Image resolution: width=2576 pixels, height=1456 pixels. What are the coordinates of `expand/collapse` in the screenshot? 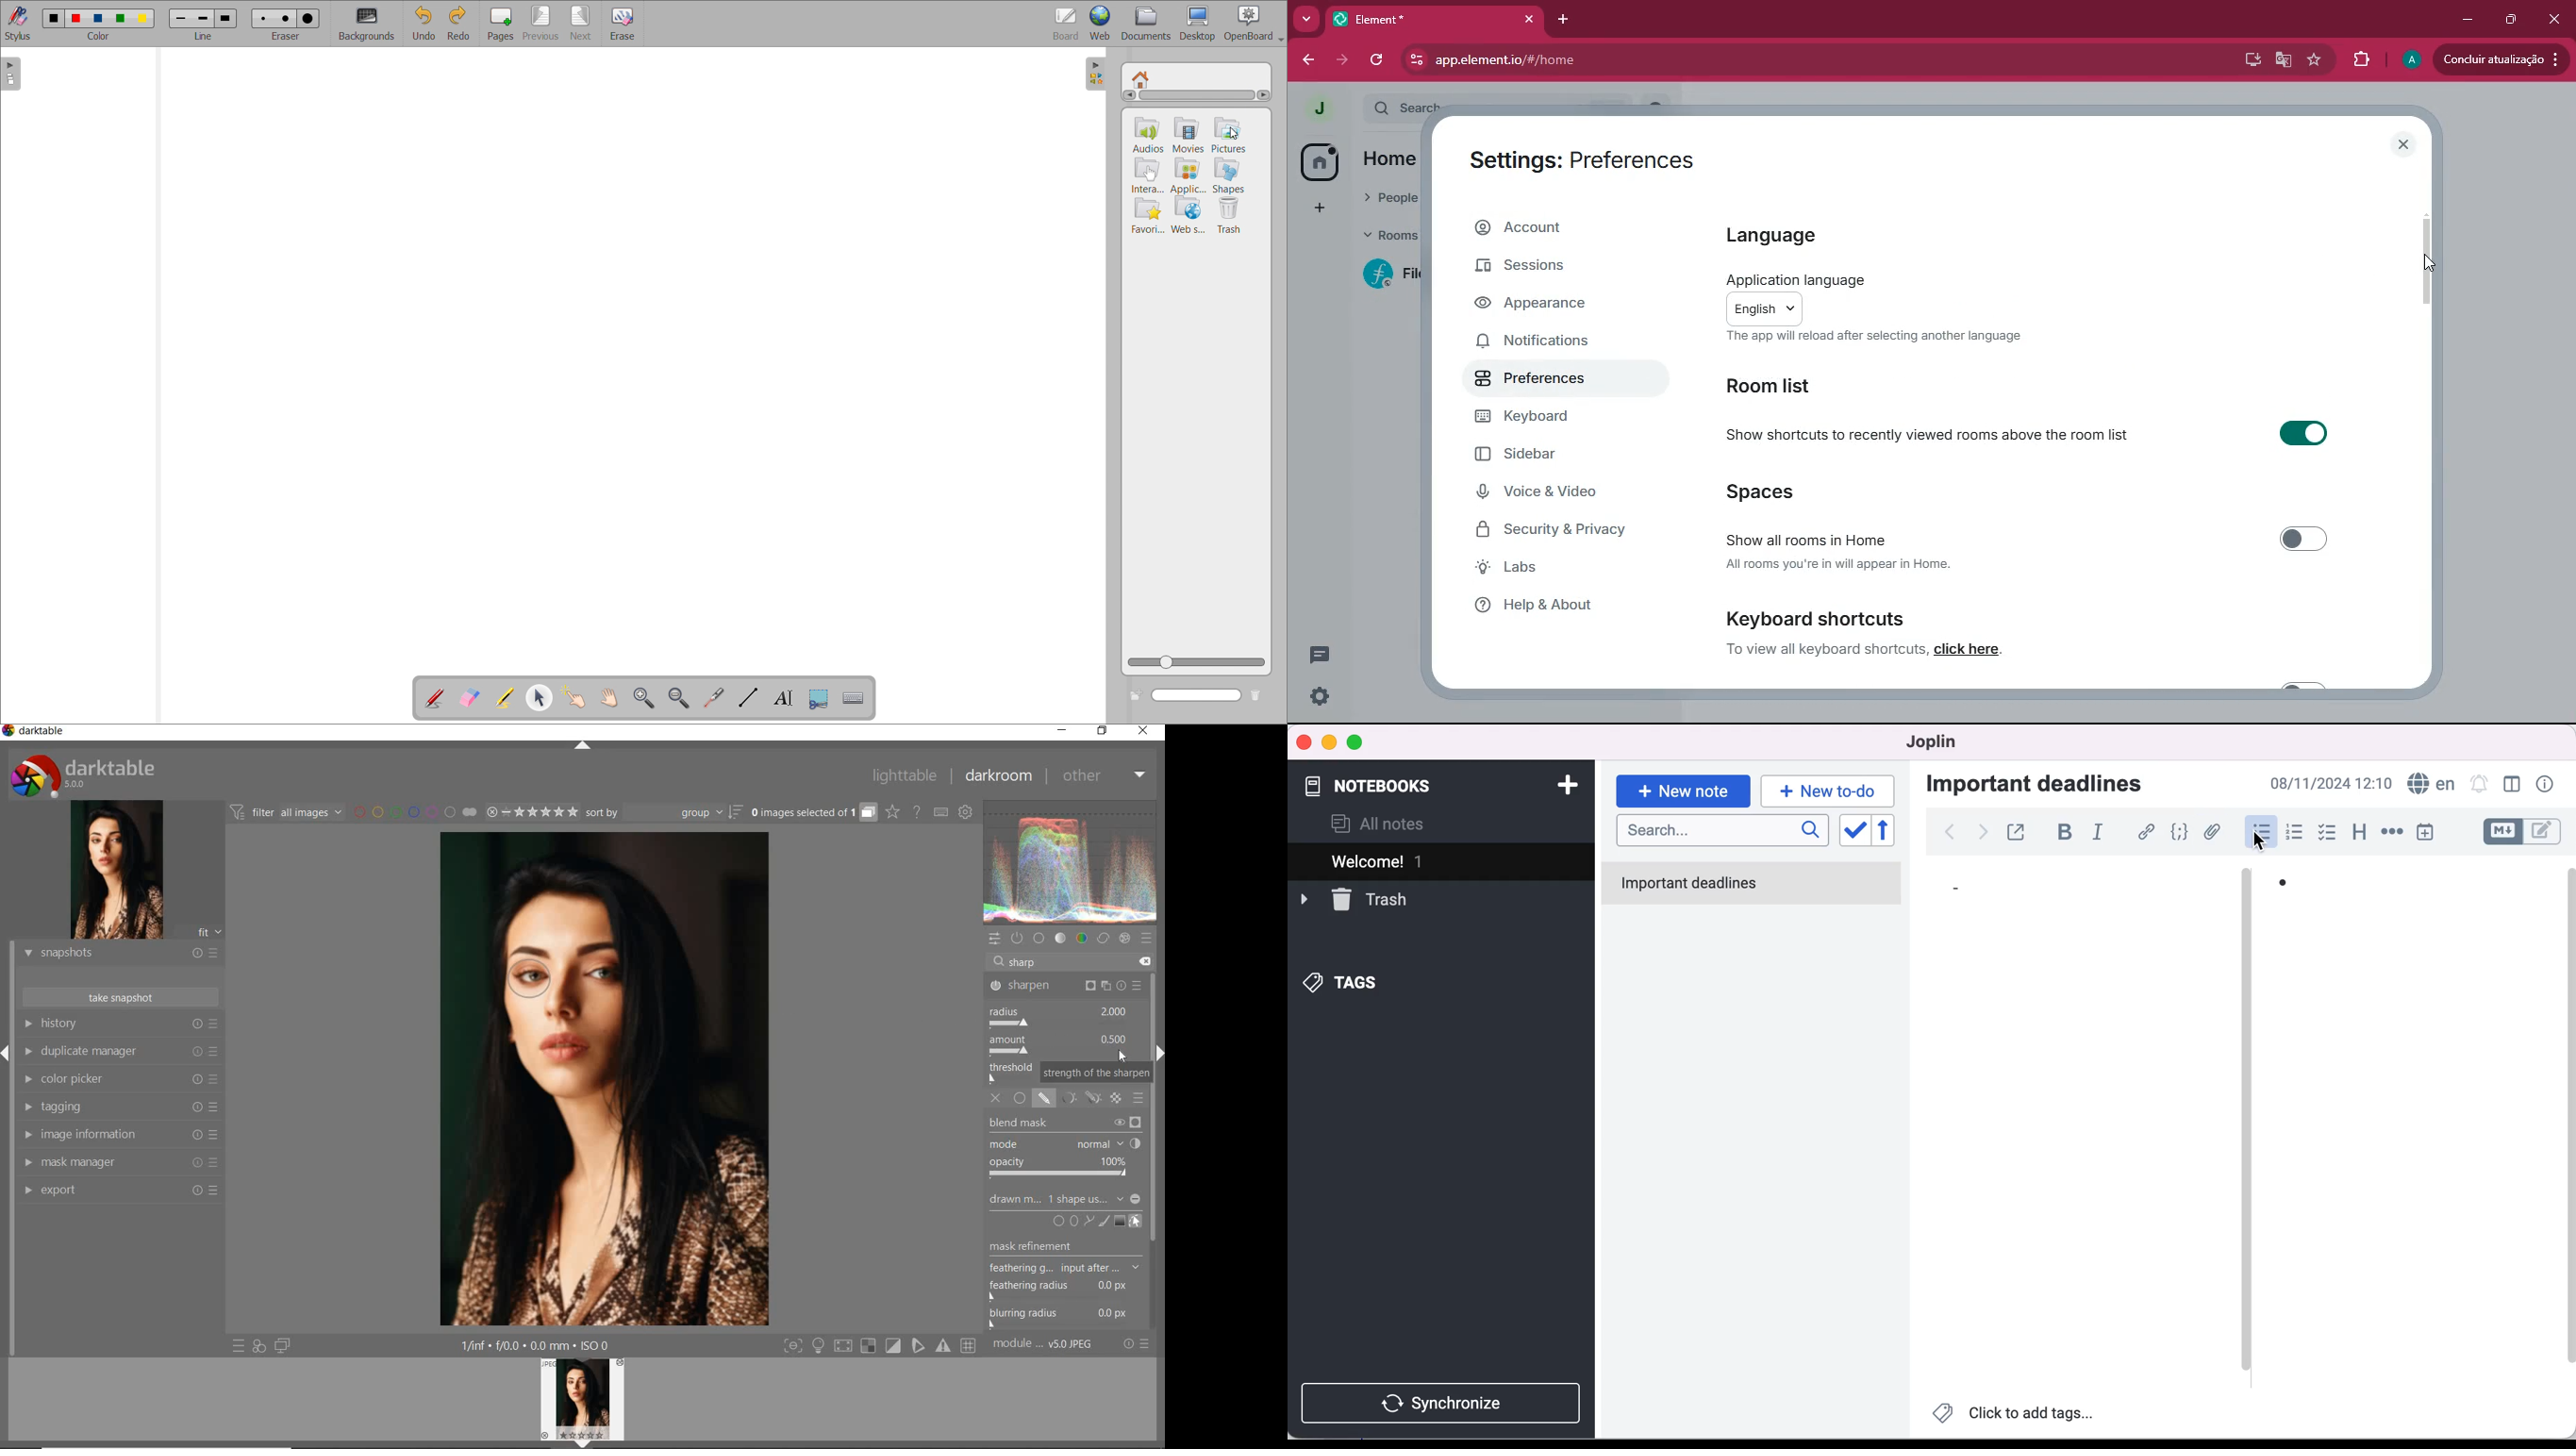 It's located at (584, 746).